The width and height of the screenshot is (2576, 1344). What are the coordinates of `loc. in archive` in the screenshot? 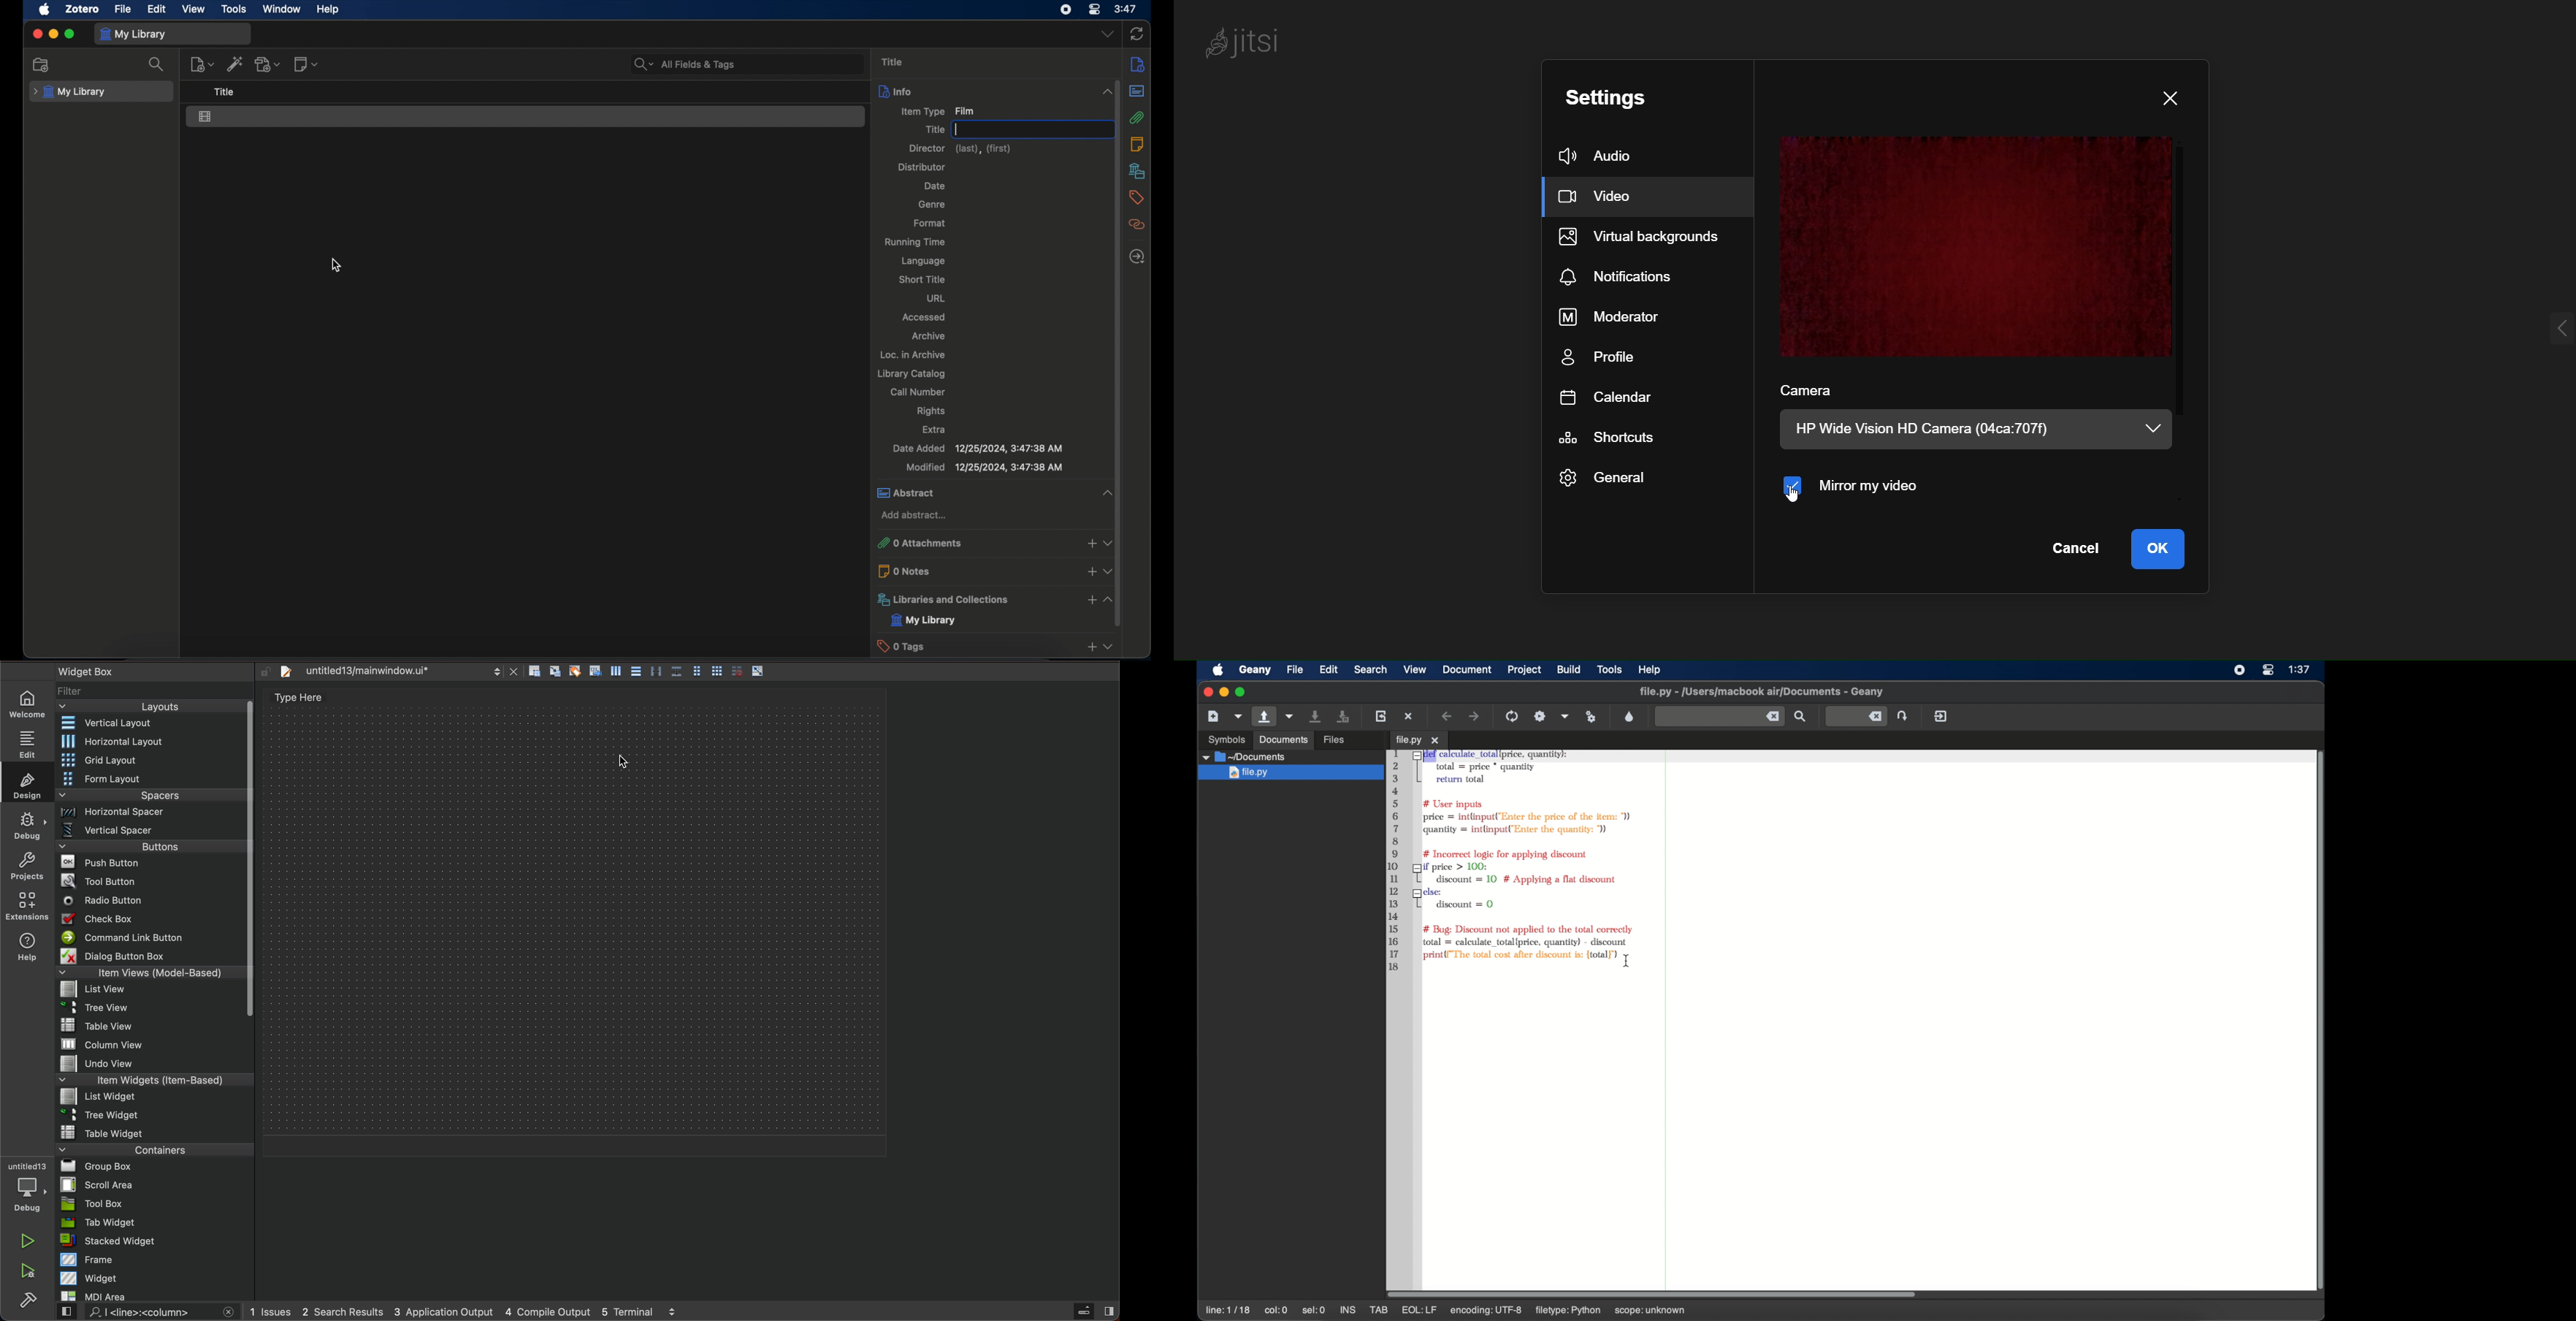 It's located at (913, 355).